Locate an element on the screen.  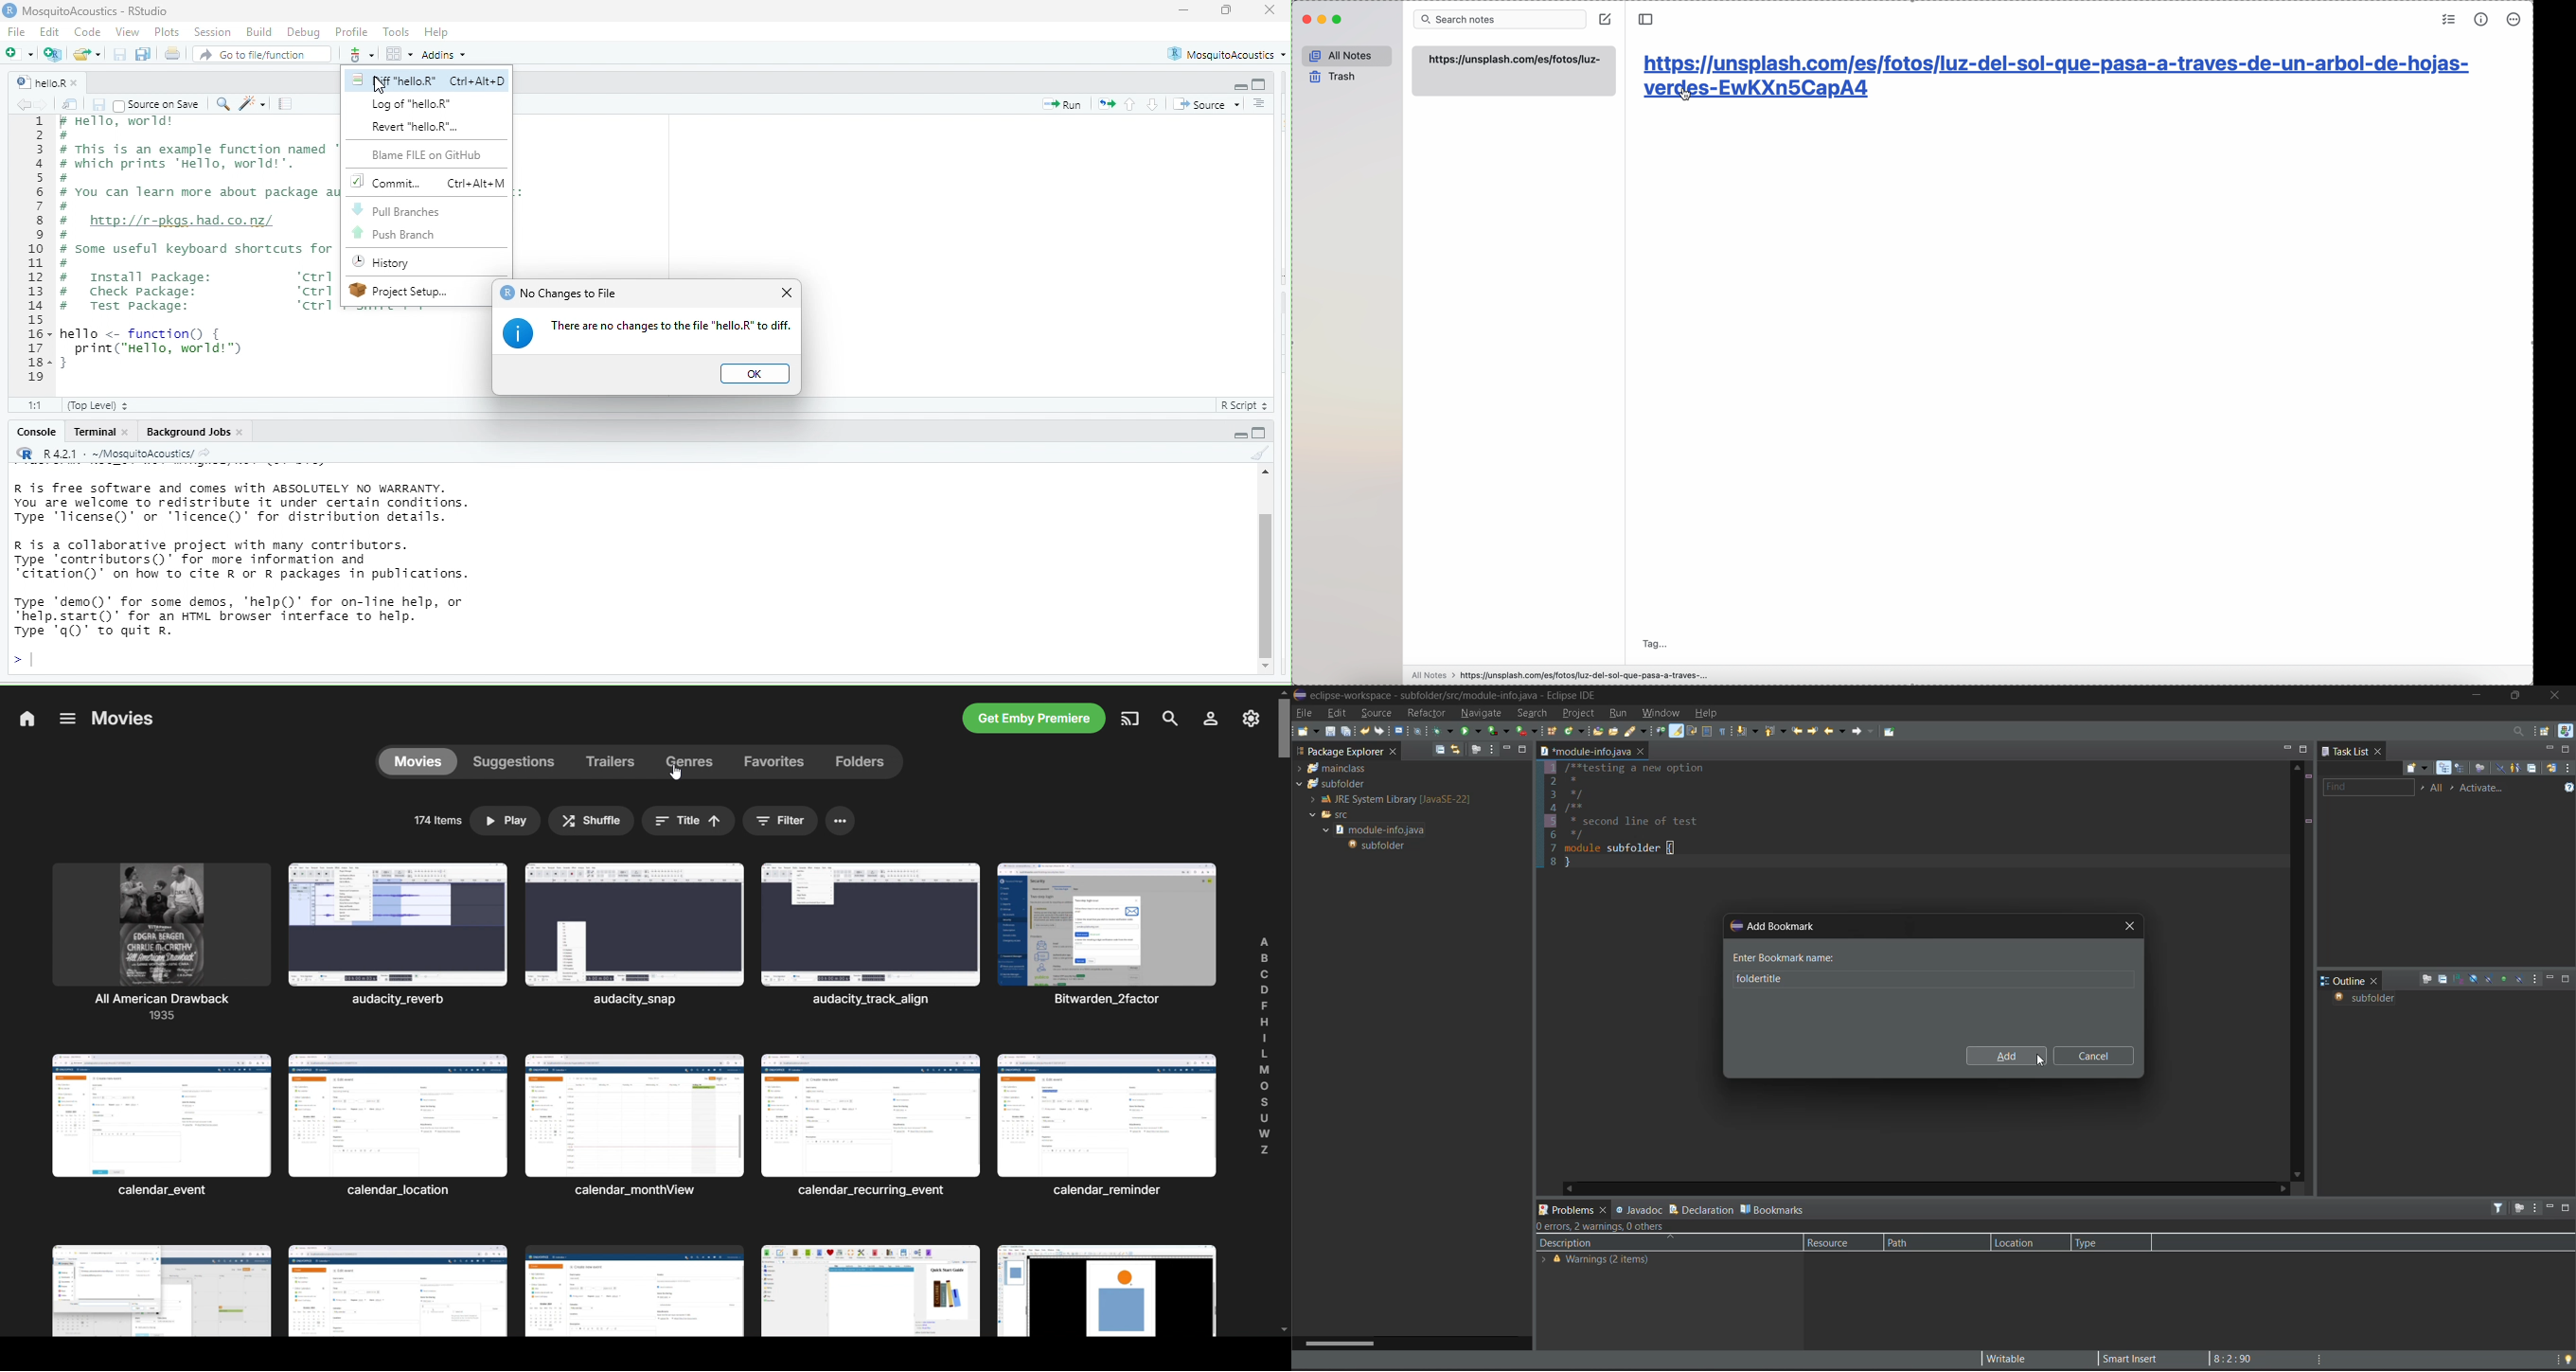
filter is located at coordinates (780, 821).